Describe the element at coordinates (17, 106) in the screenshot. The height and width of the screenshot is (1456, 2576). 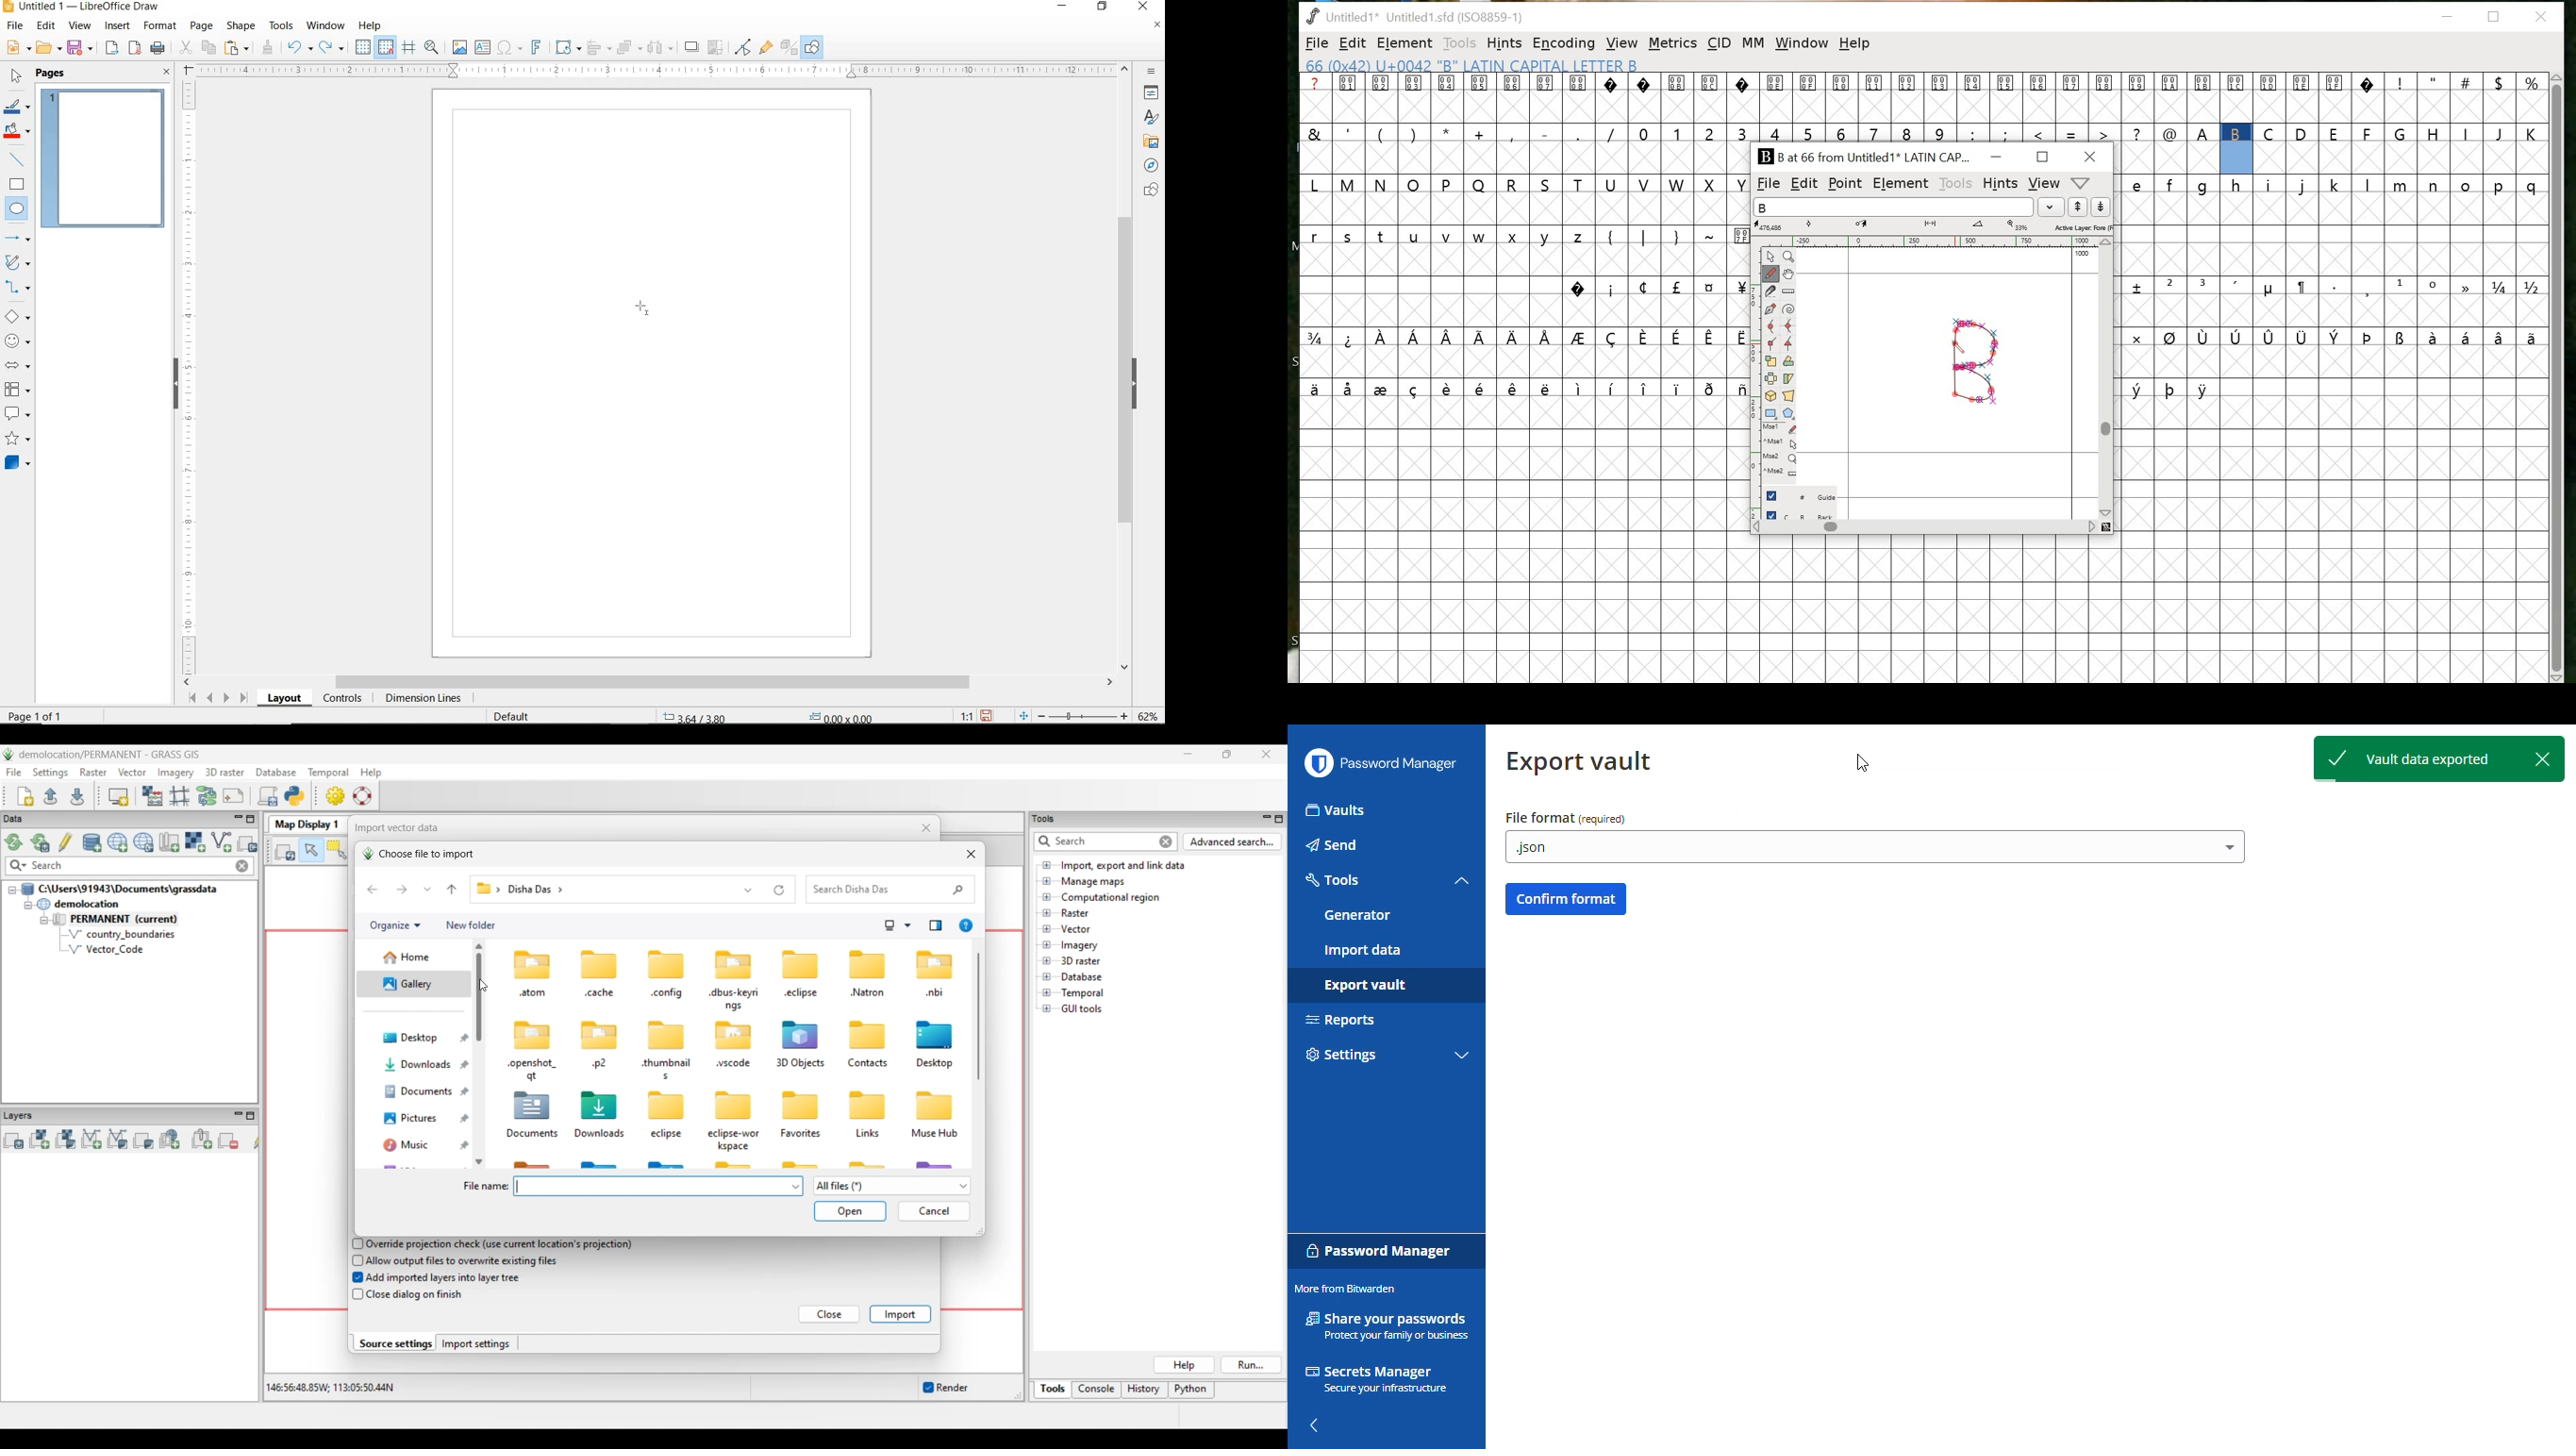
I see `LINE COLOR` at that location.